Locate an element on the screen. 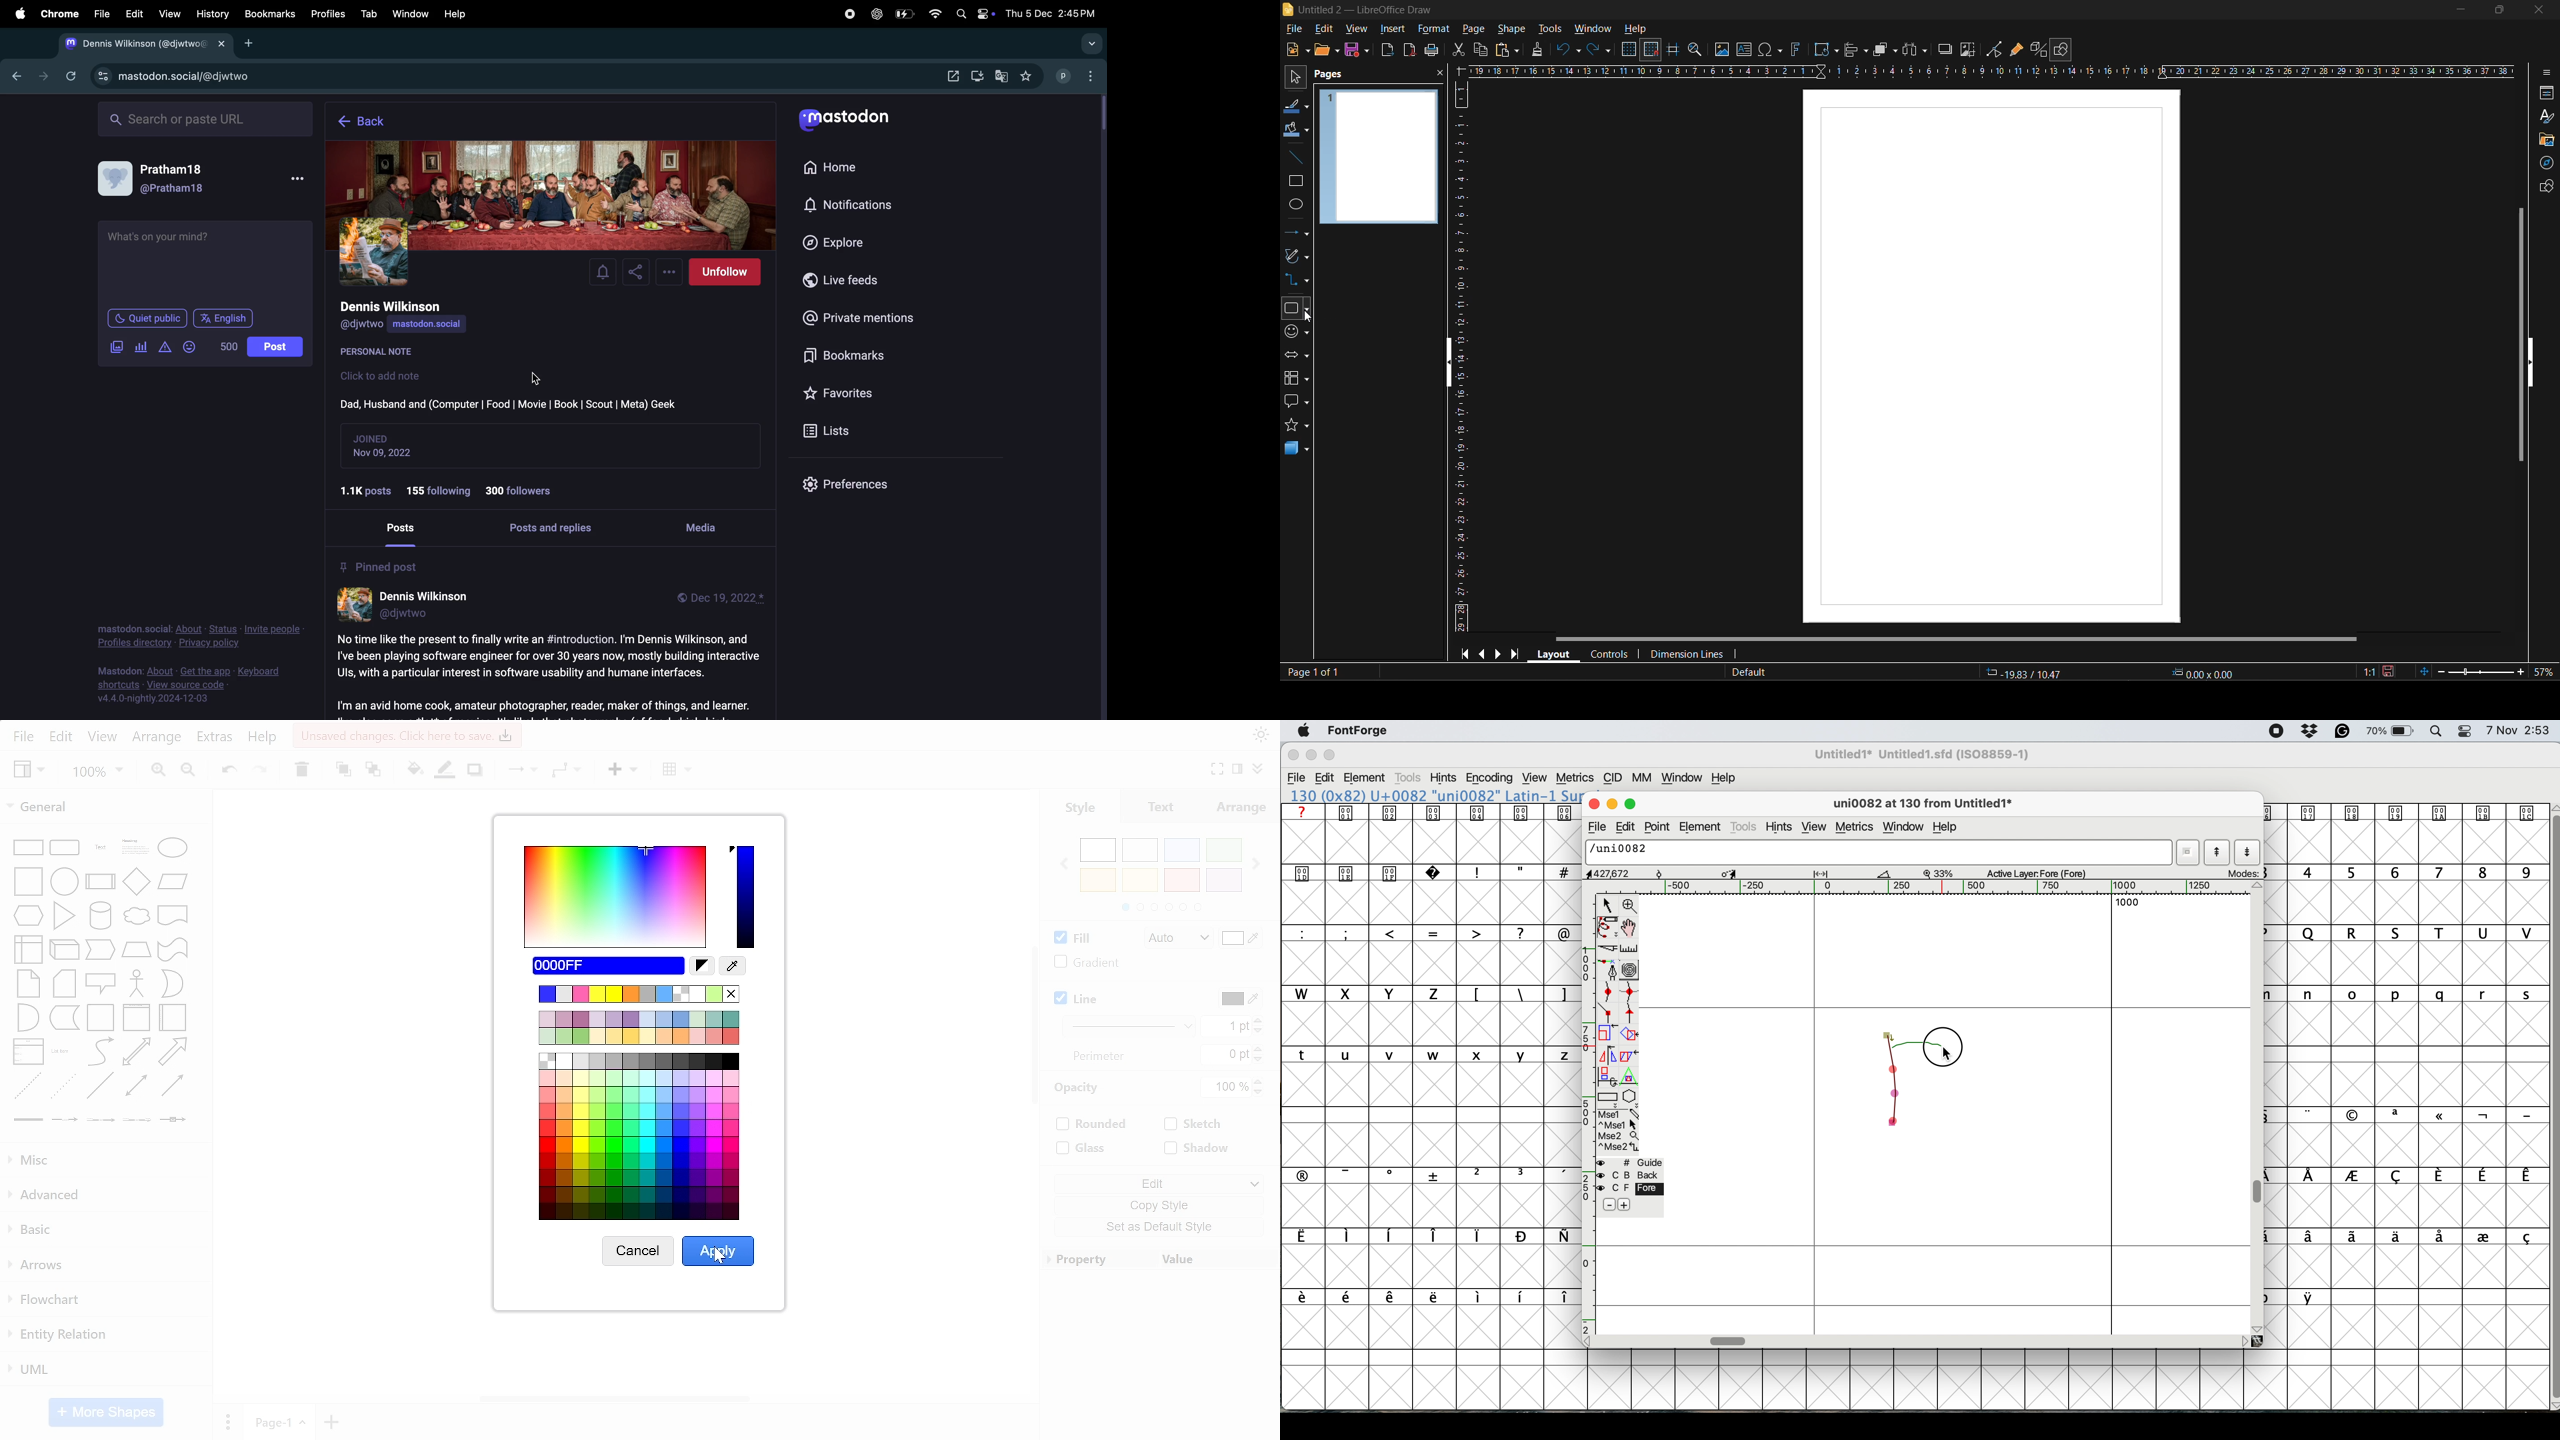 The image size is (2576, 1456). 299 followers is located at coordinates (523, 491).